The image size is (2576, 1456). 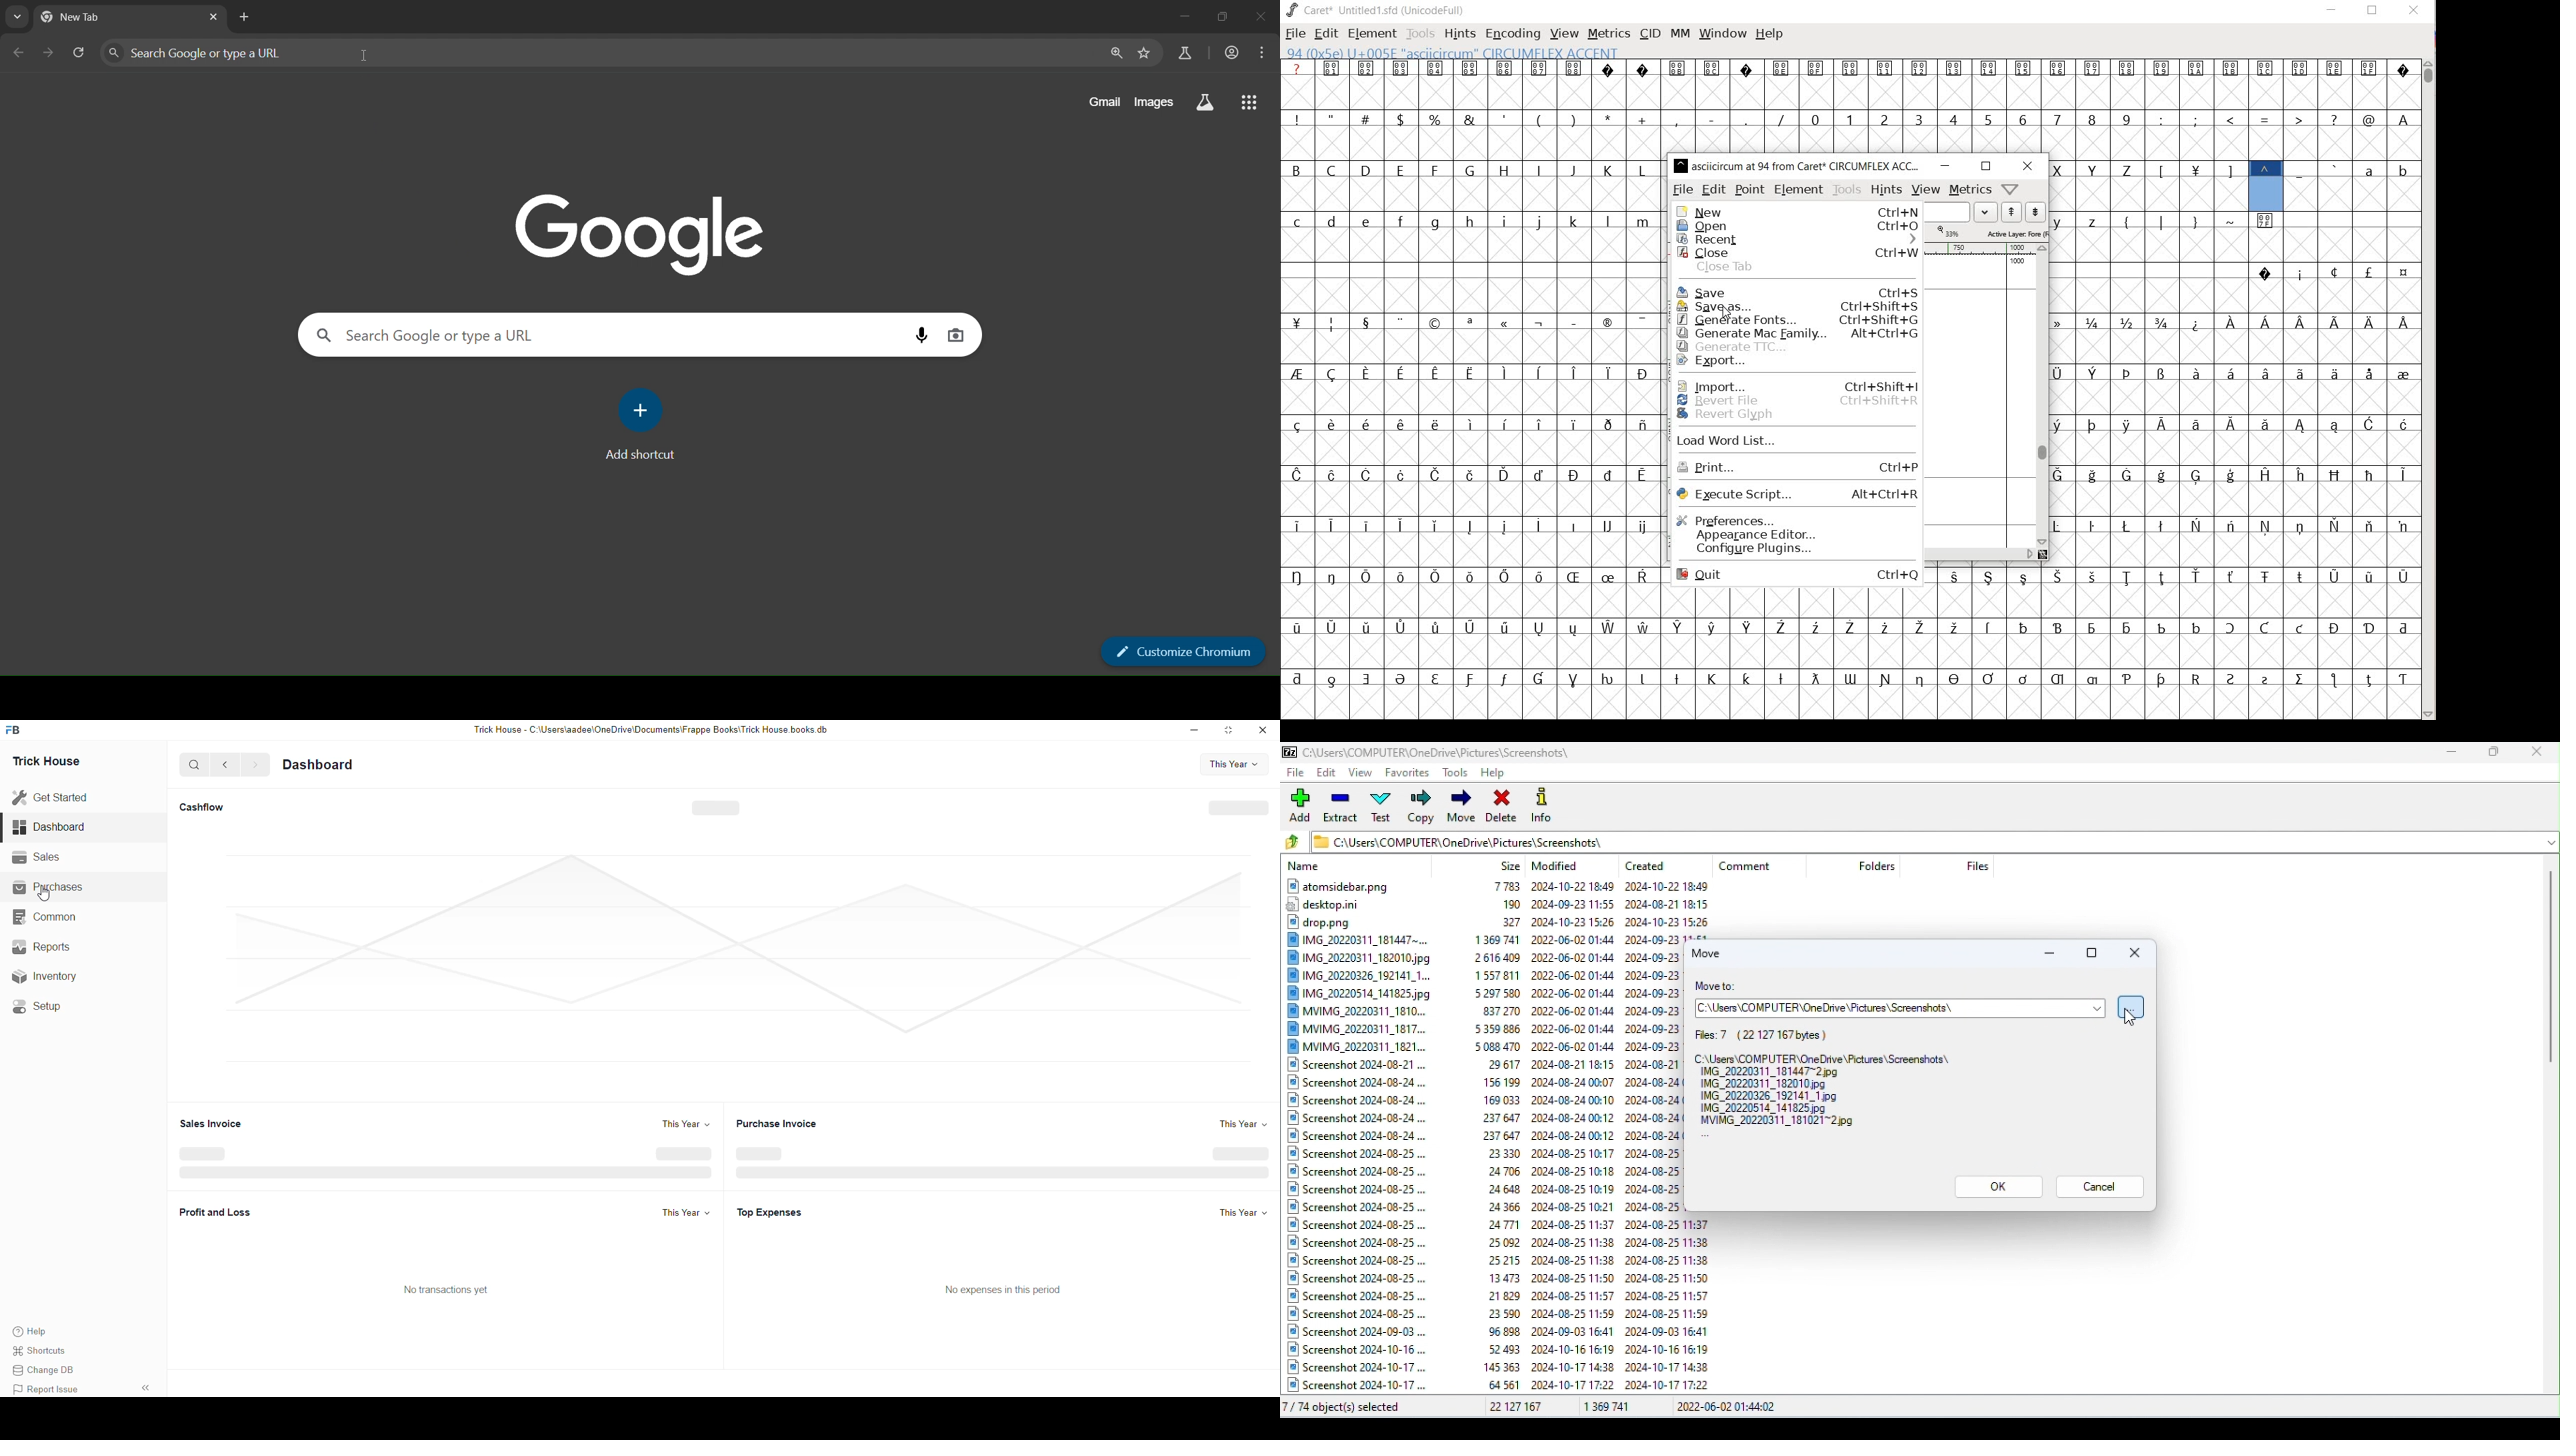 I want to click on Scroll bar, so click(x=2552, y=1127).